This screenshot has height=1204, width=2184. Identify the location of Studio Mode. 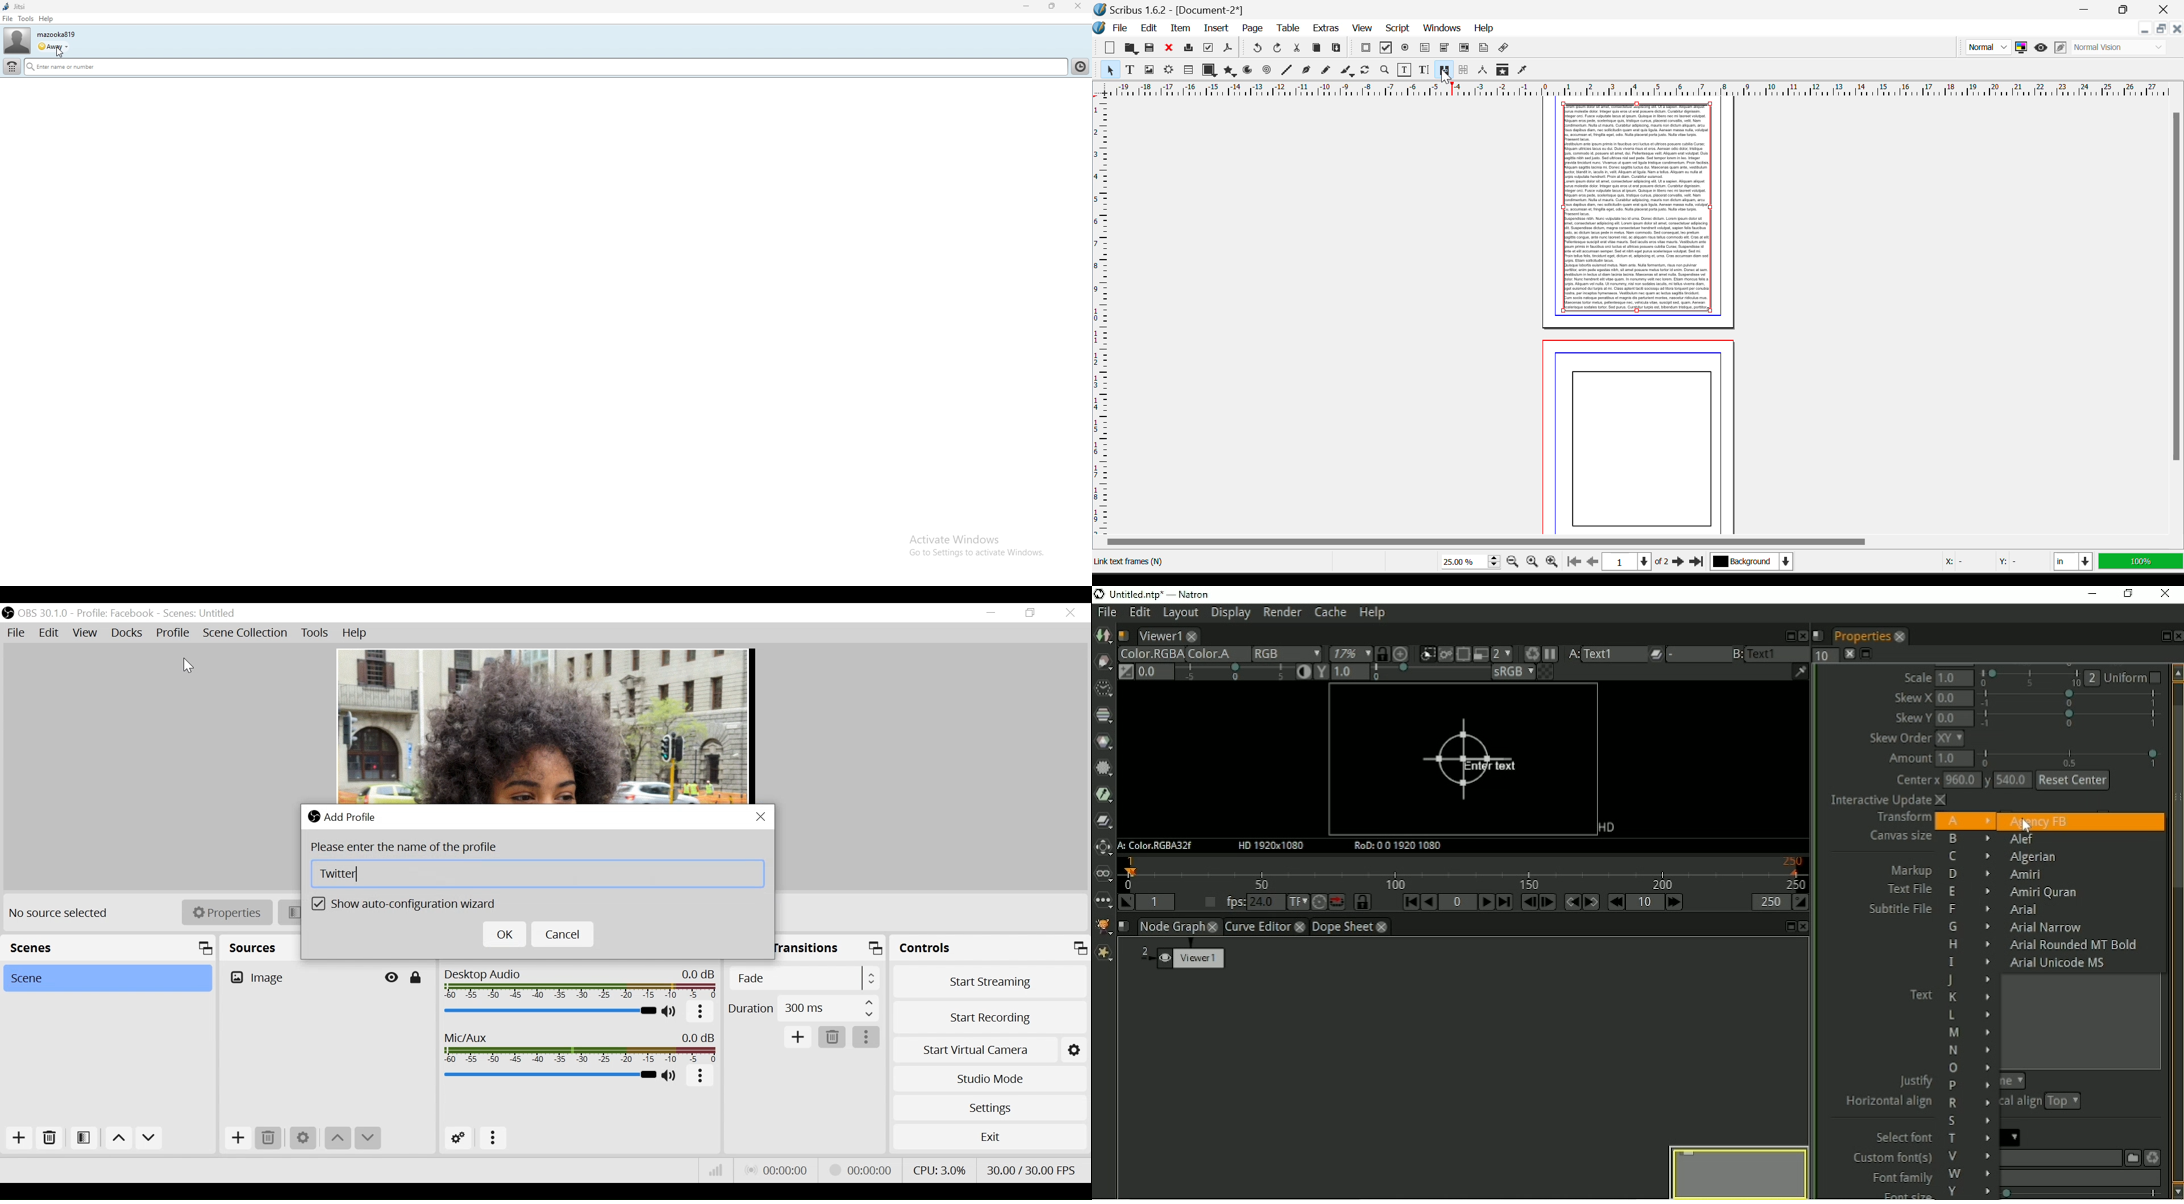
(988, 1080).